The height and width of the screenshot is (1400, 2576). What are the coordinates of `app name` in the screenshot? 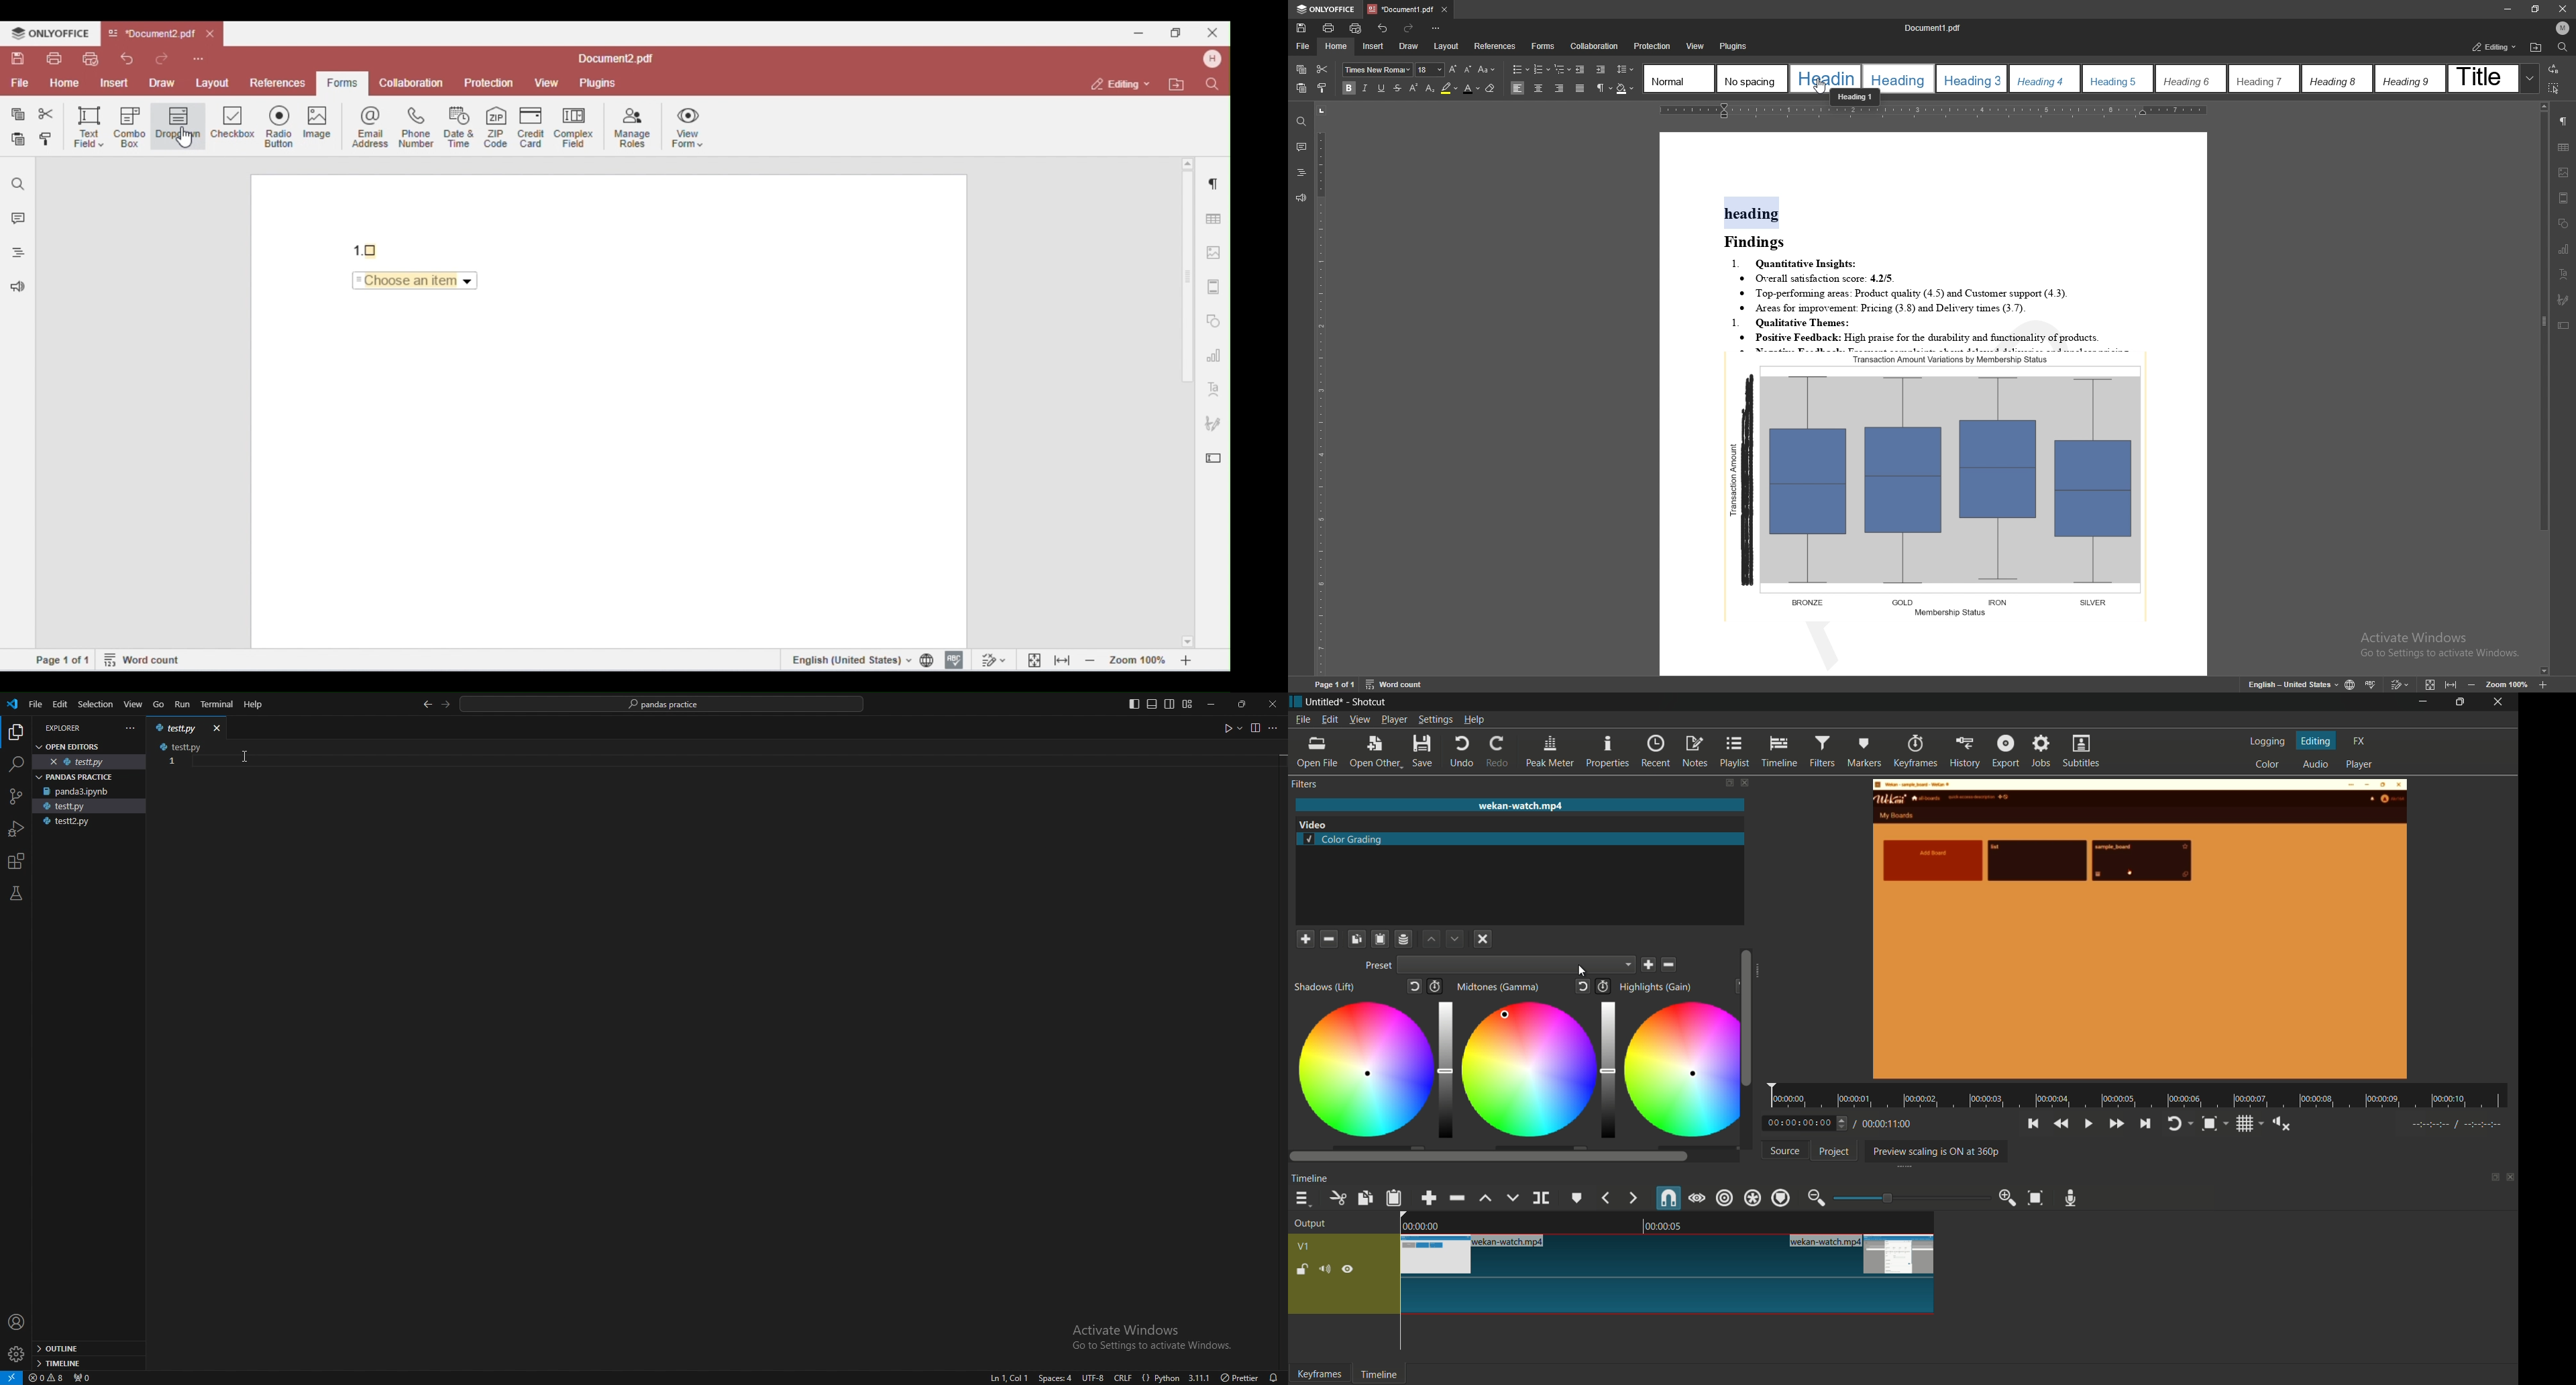 It's located at (1371, 703).